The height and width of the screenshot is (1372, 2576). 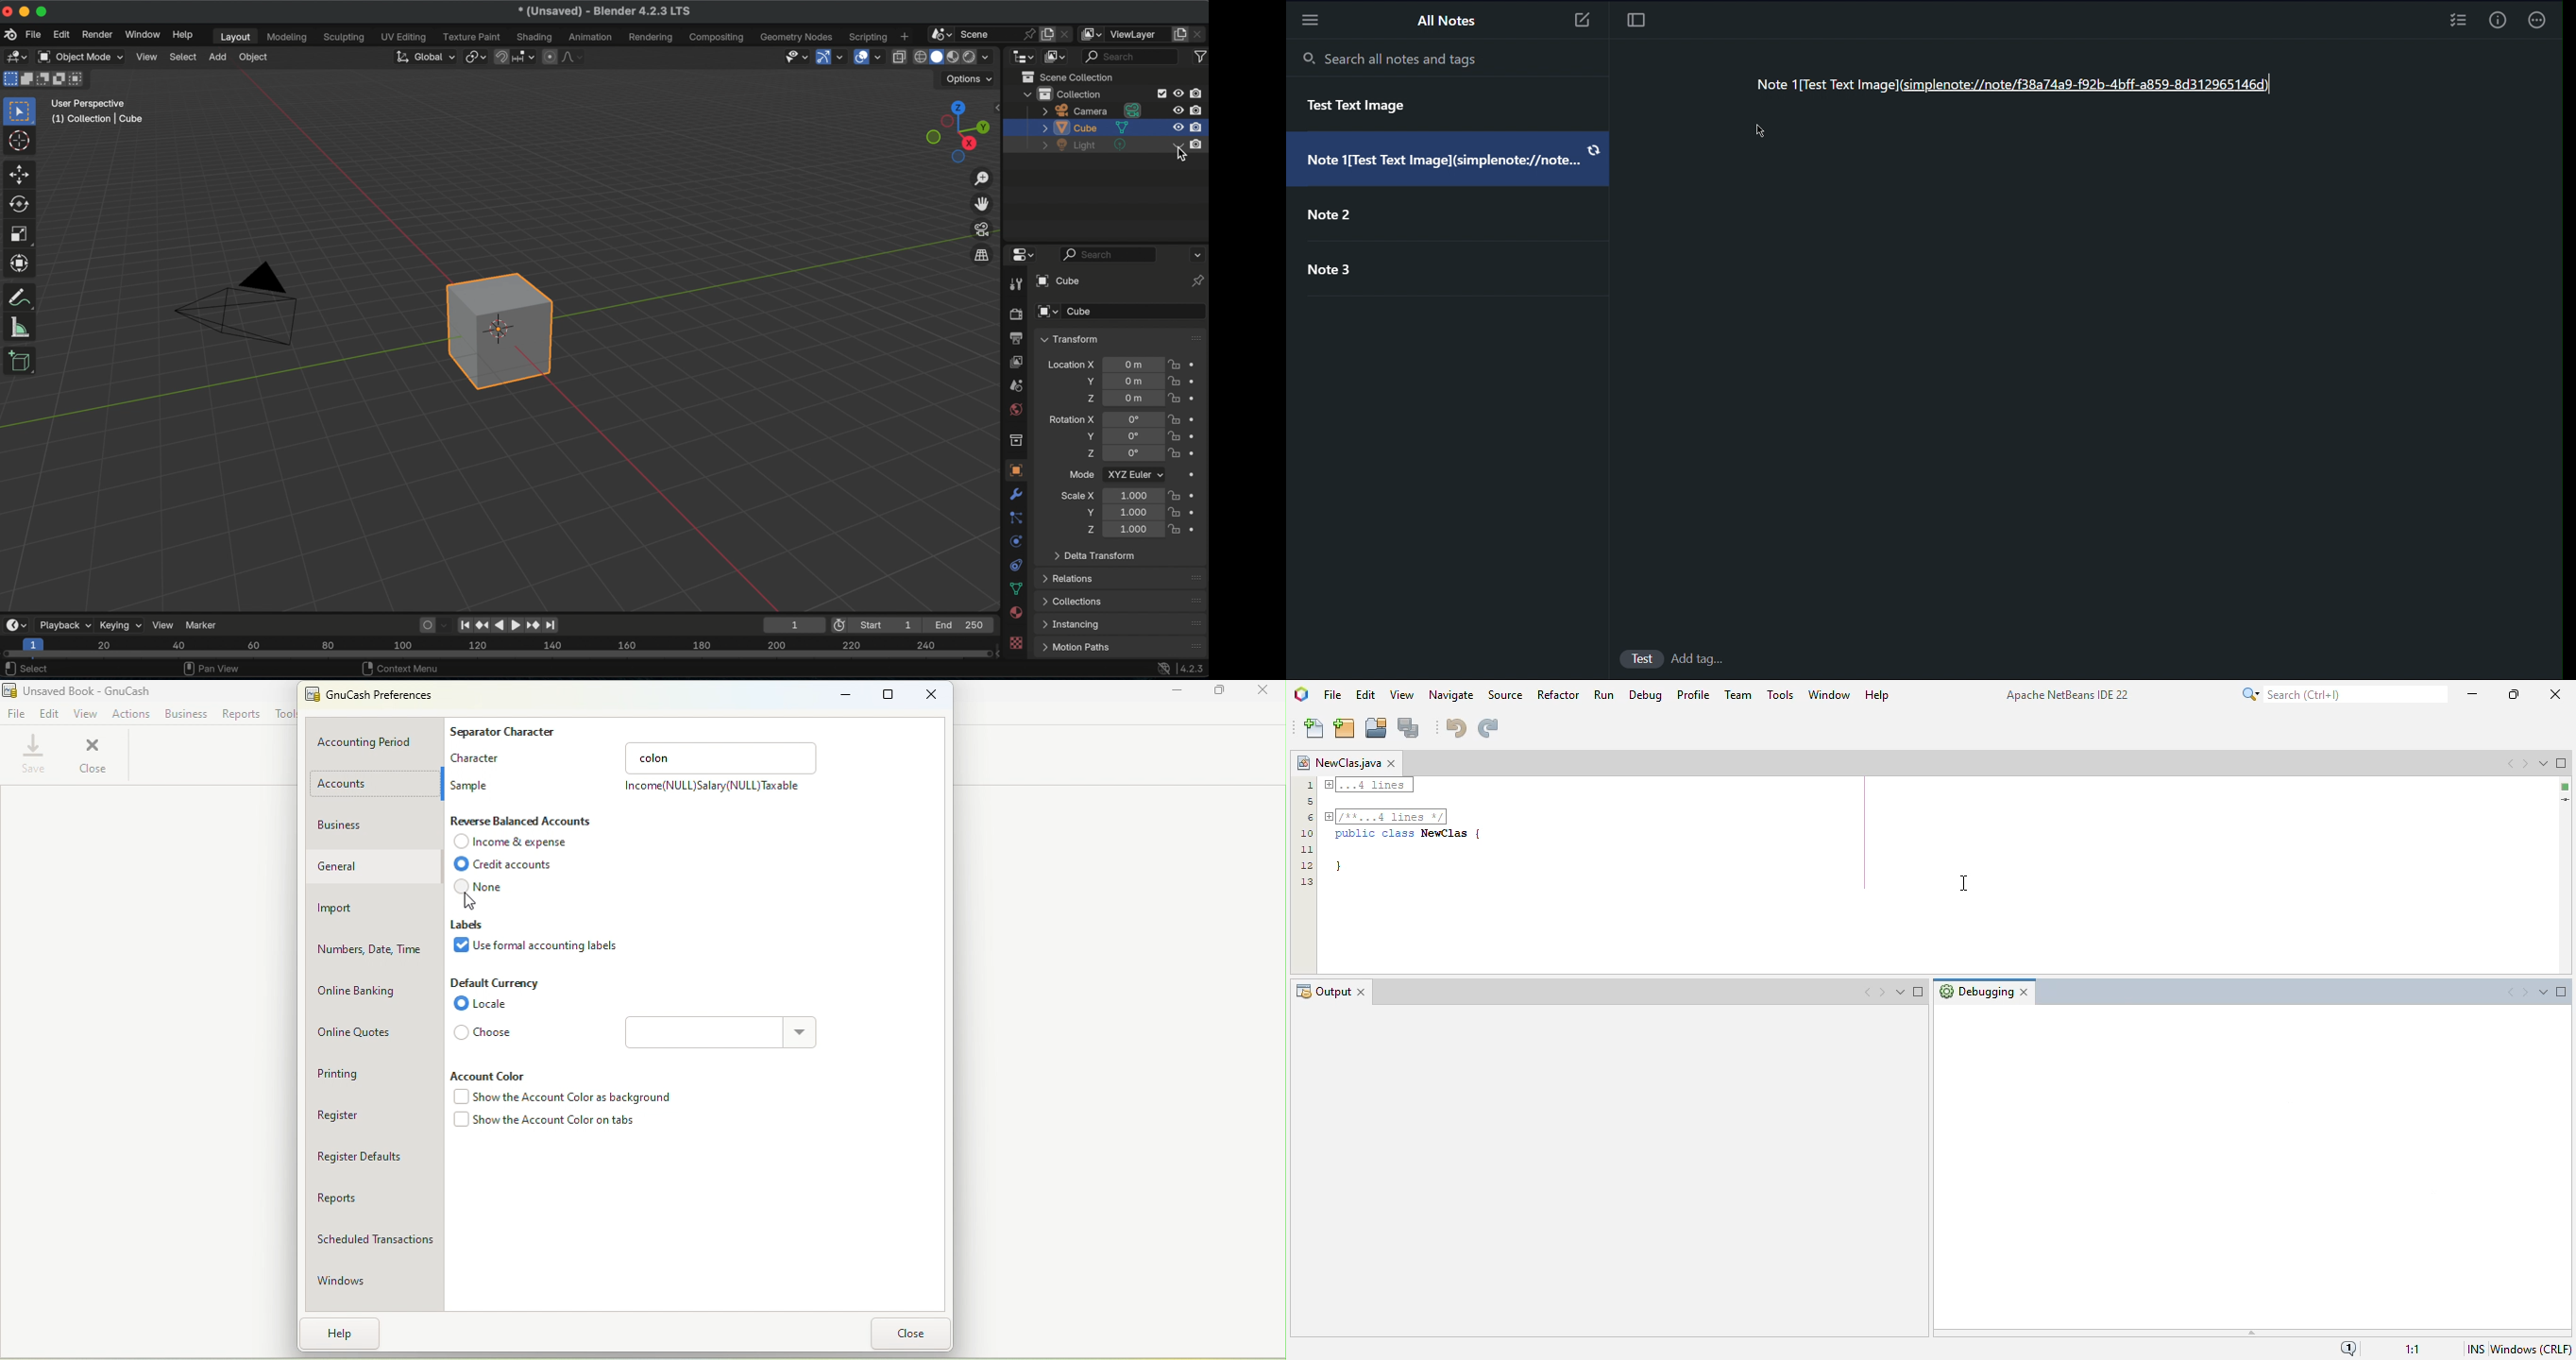 I want to click on Account color, so click(x=488, y=1076).